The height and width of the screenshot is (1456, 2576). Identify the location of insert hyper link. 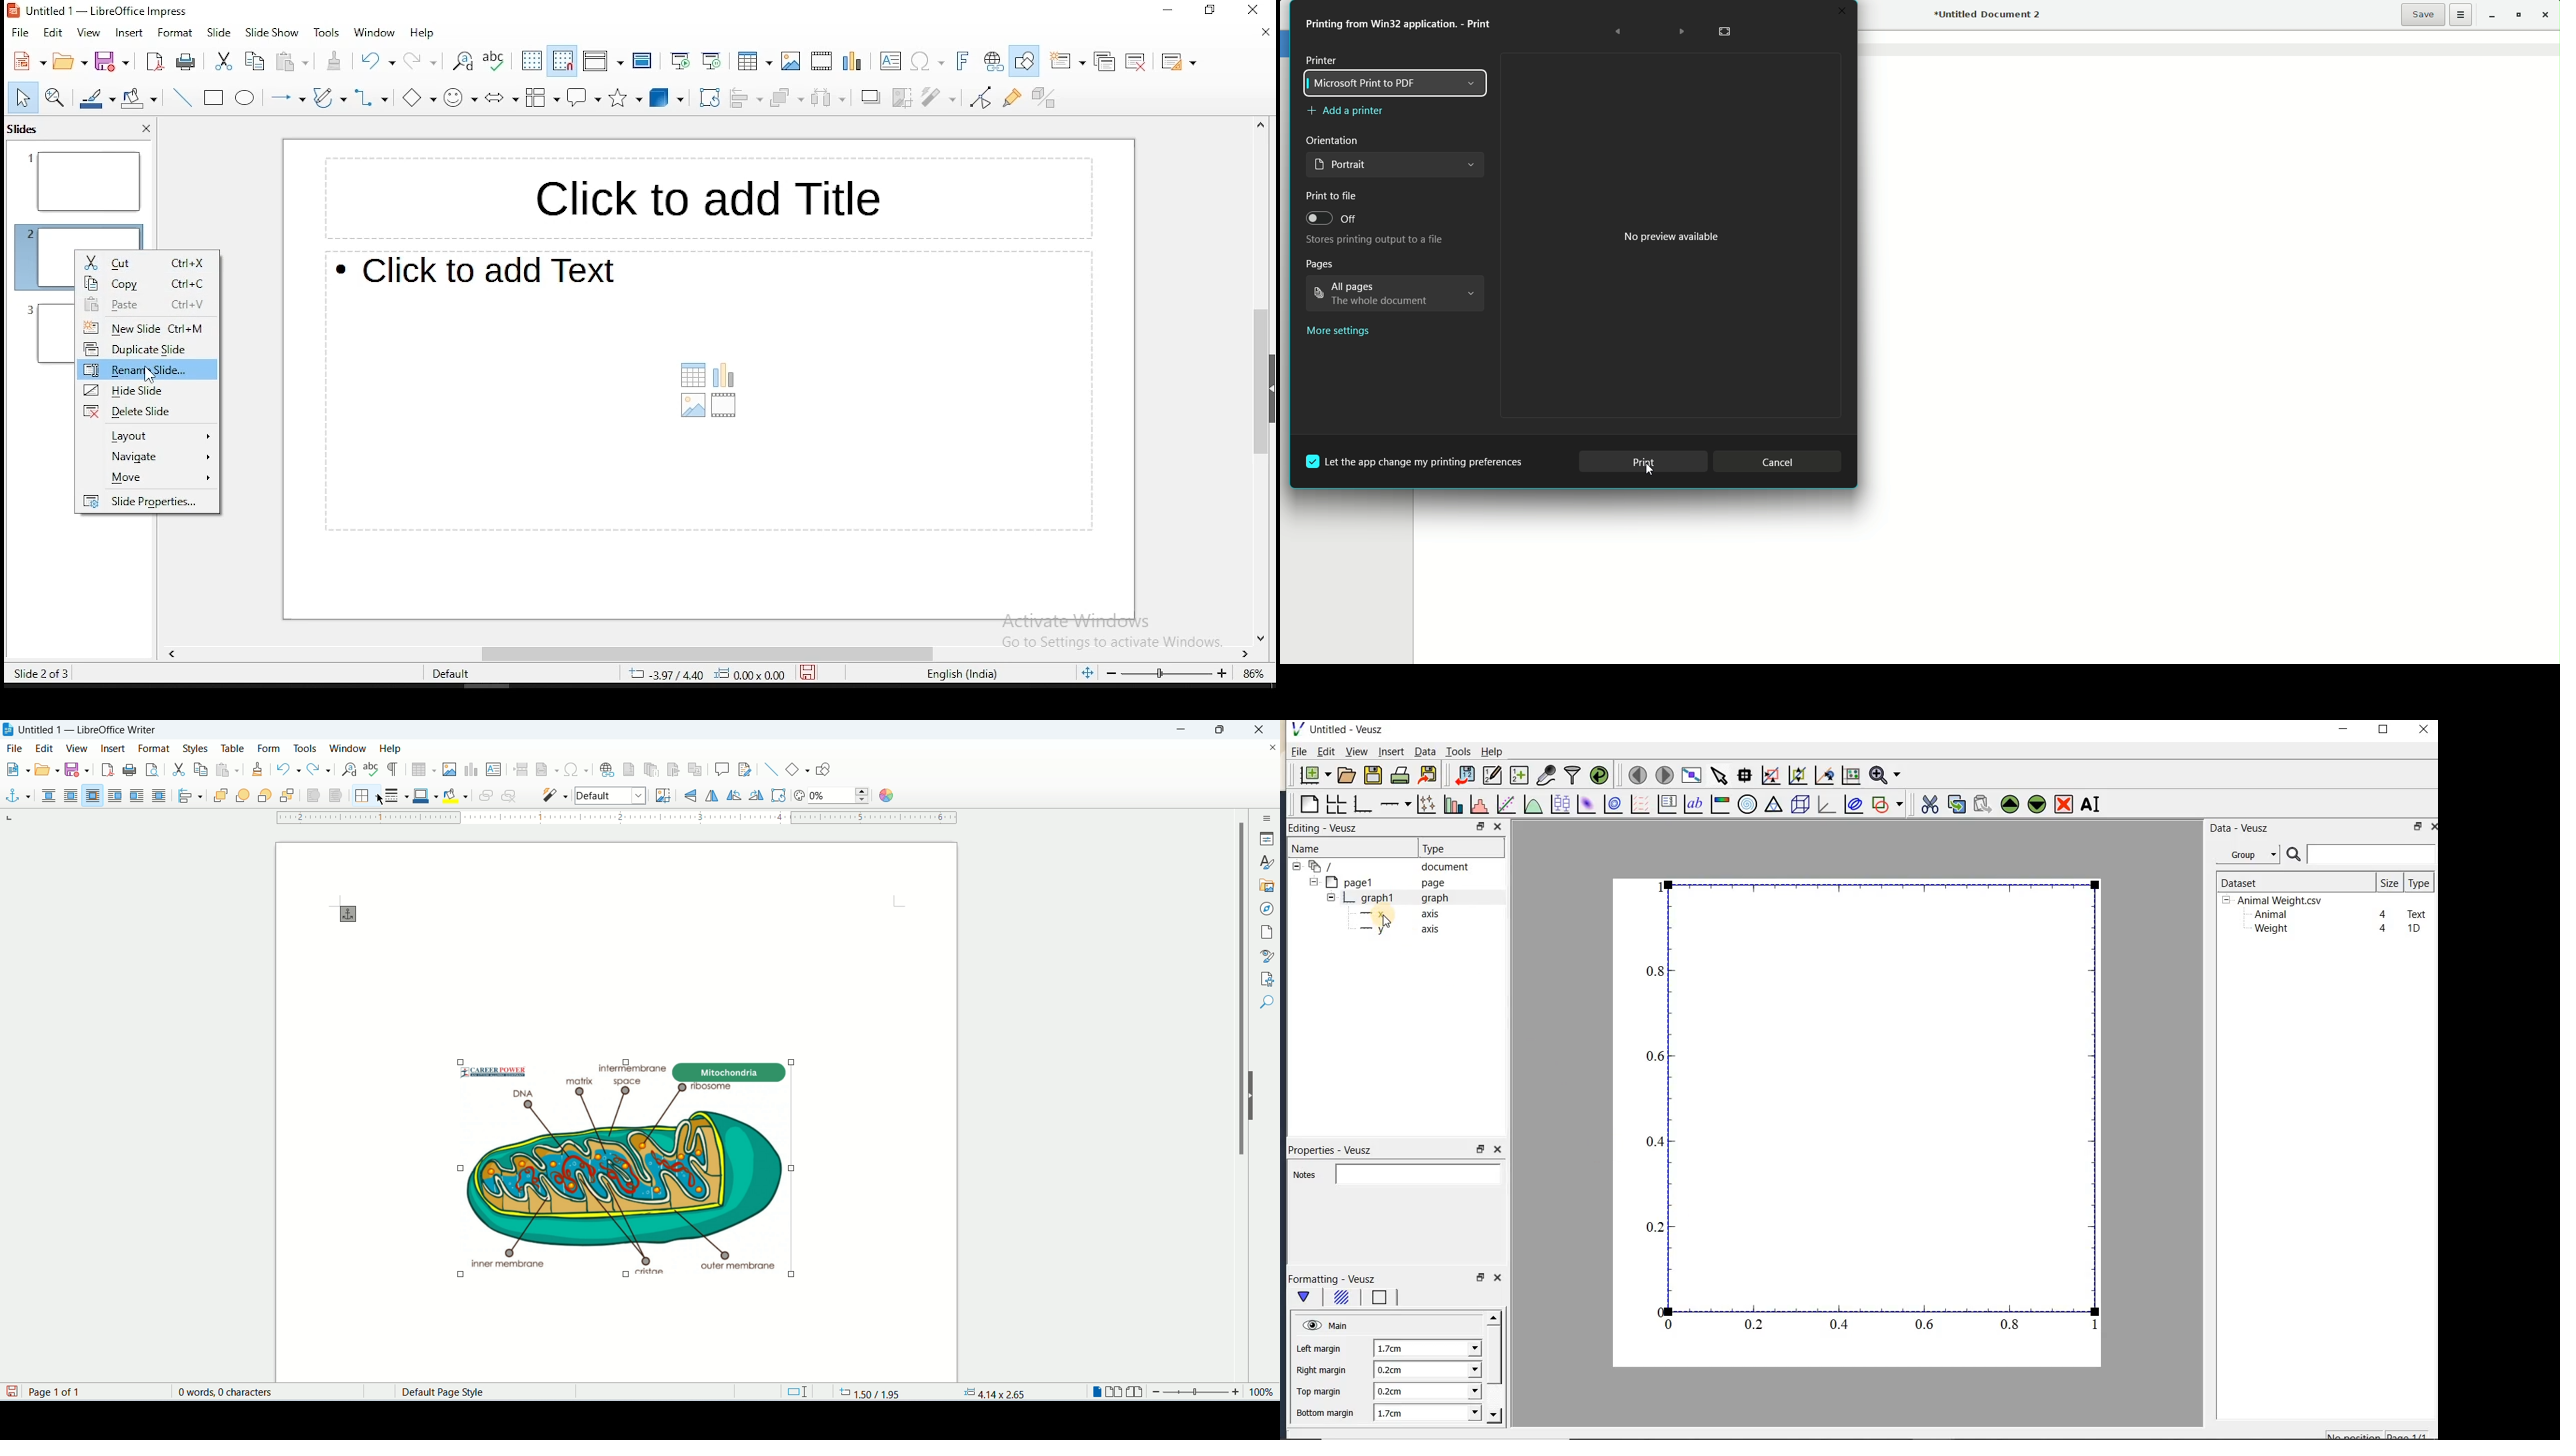
(607, 769).